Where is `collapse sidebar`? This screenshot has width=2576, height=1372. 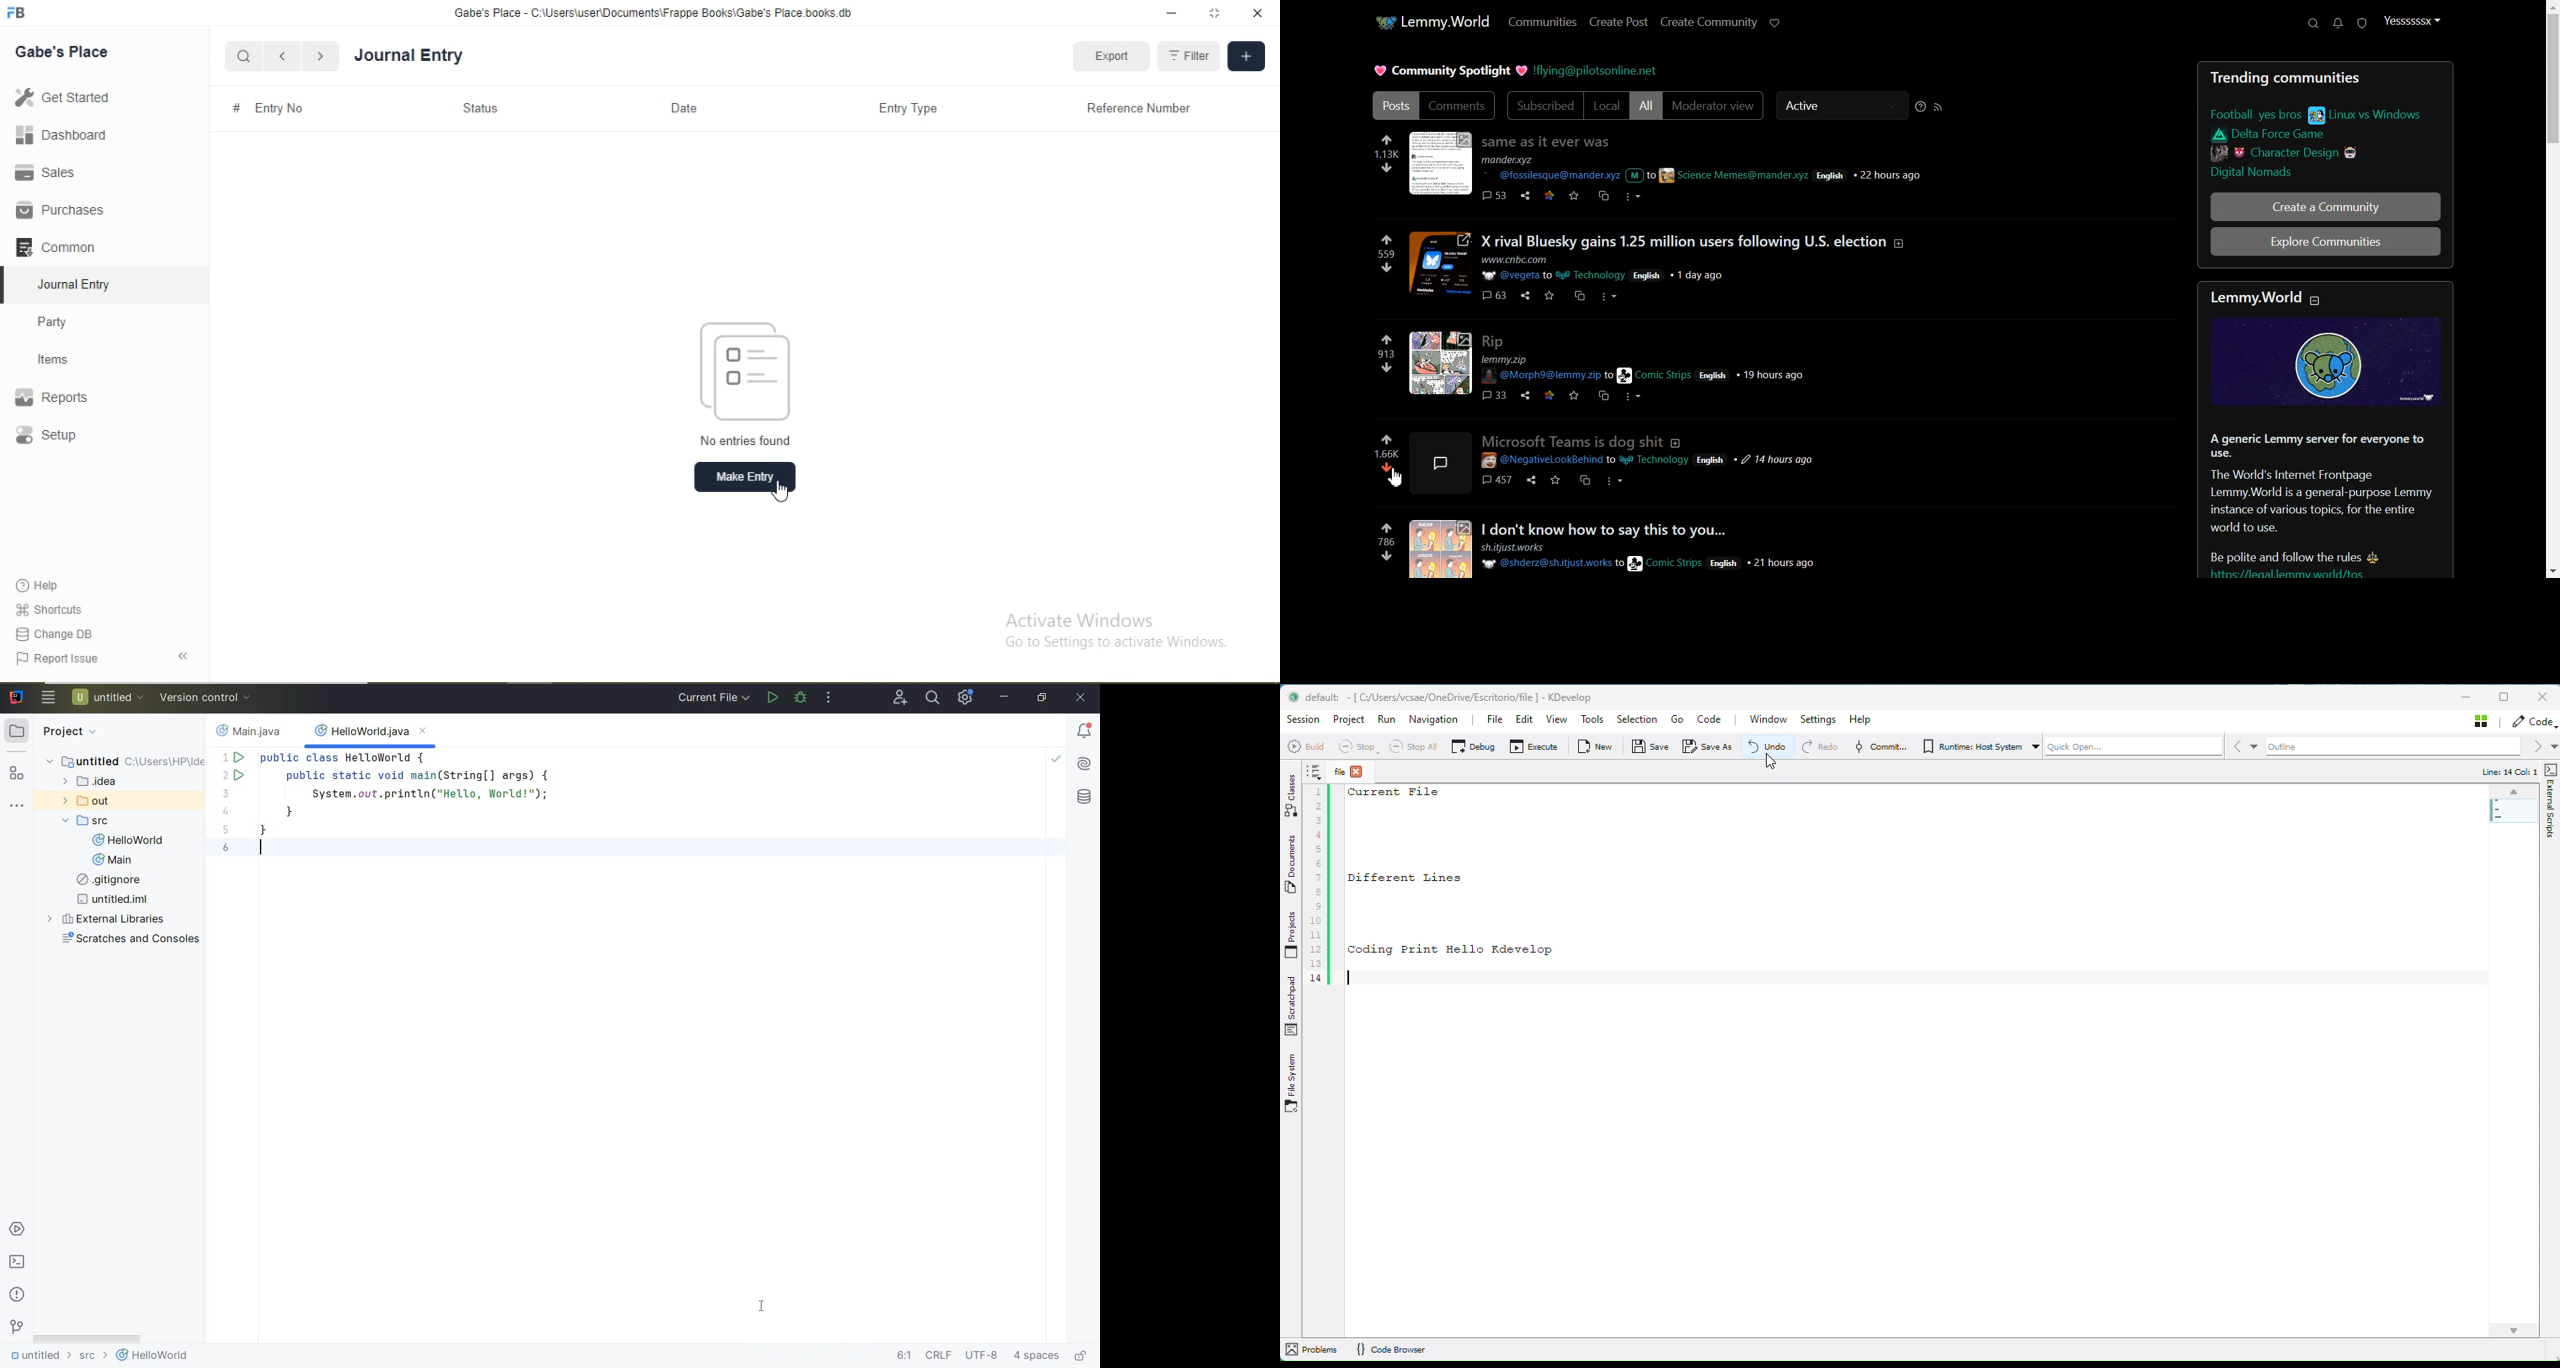 collapse sidebar is located at coordinates (186, 656).